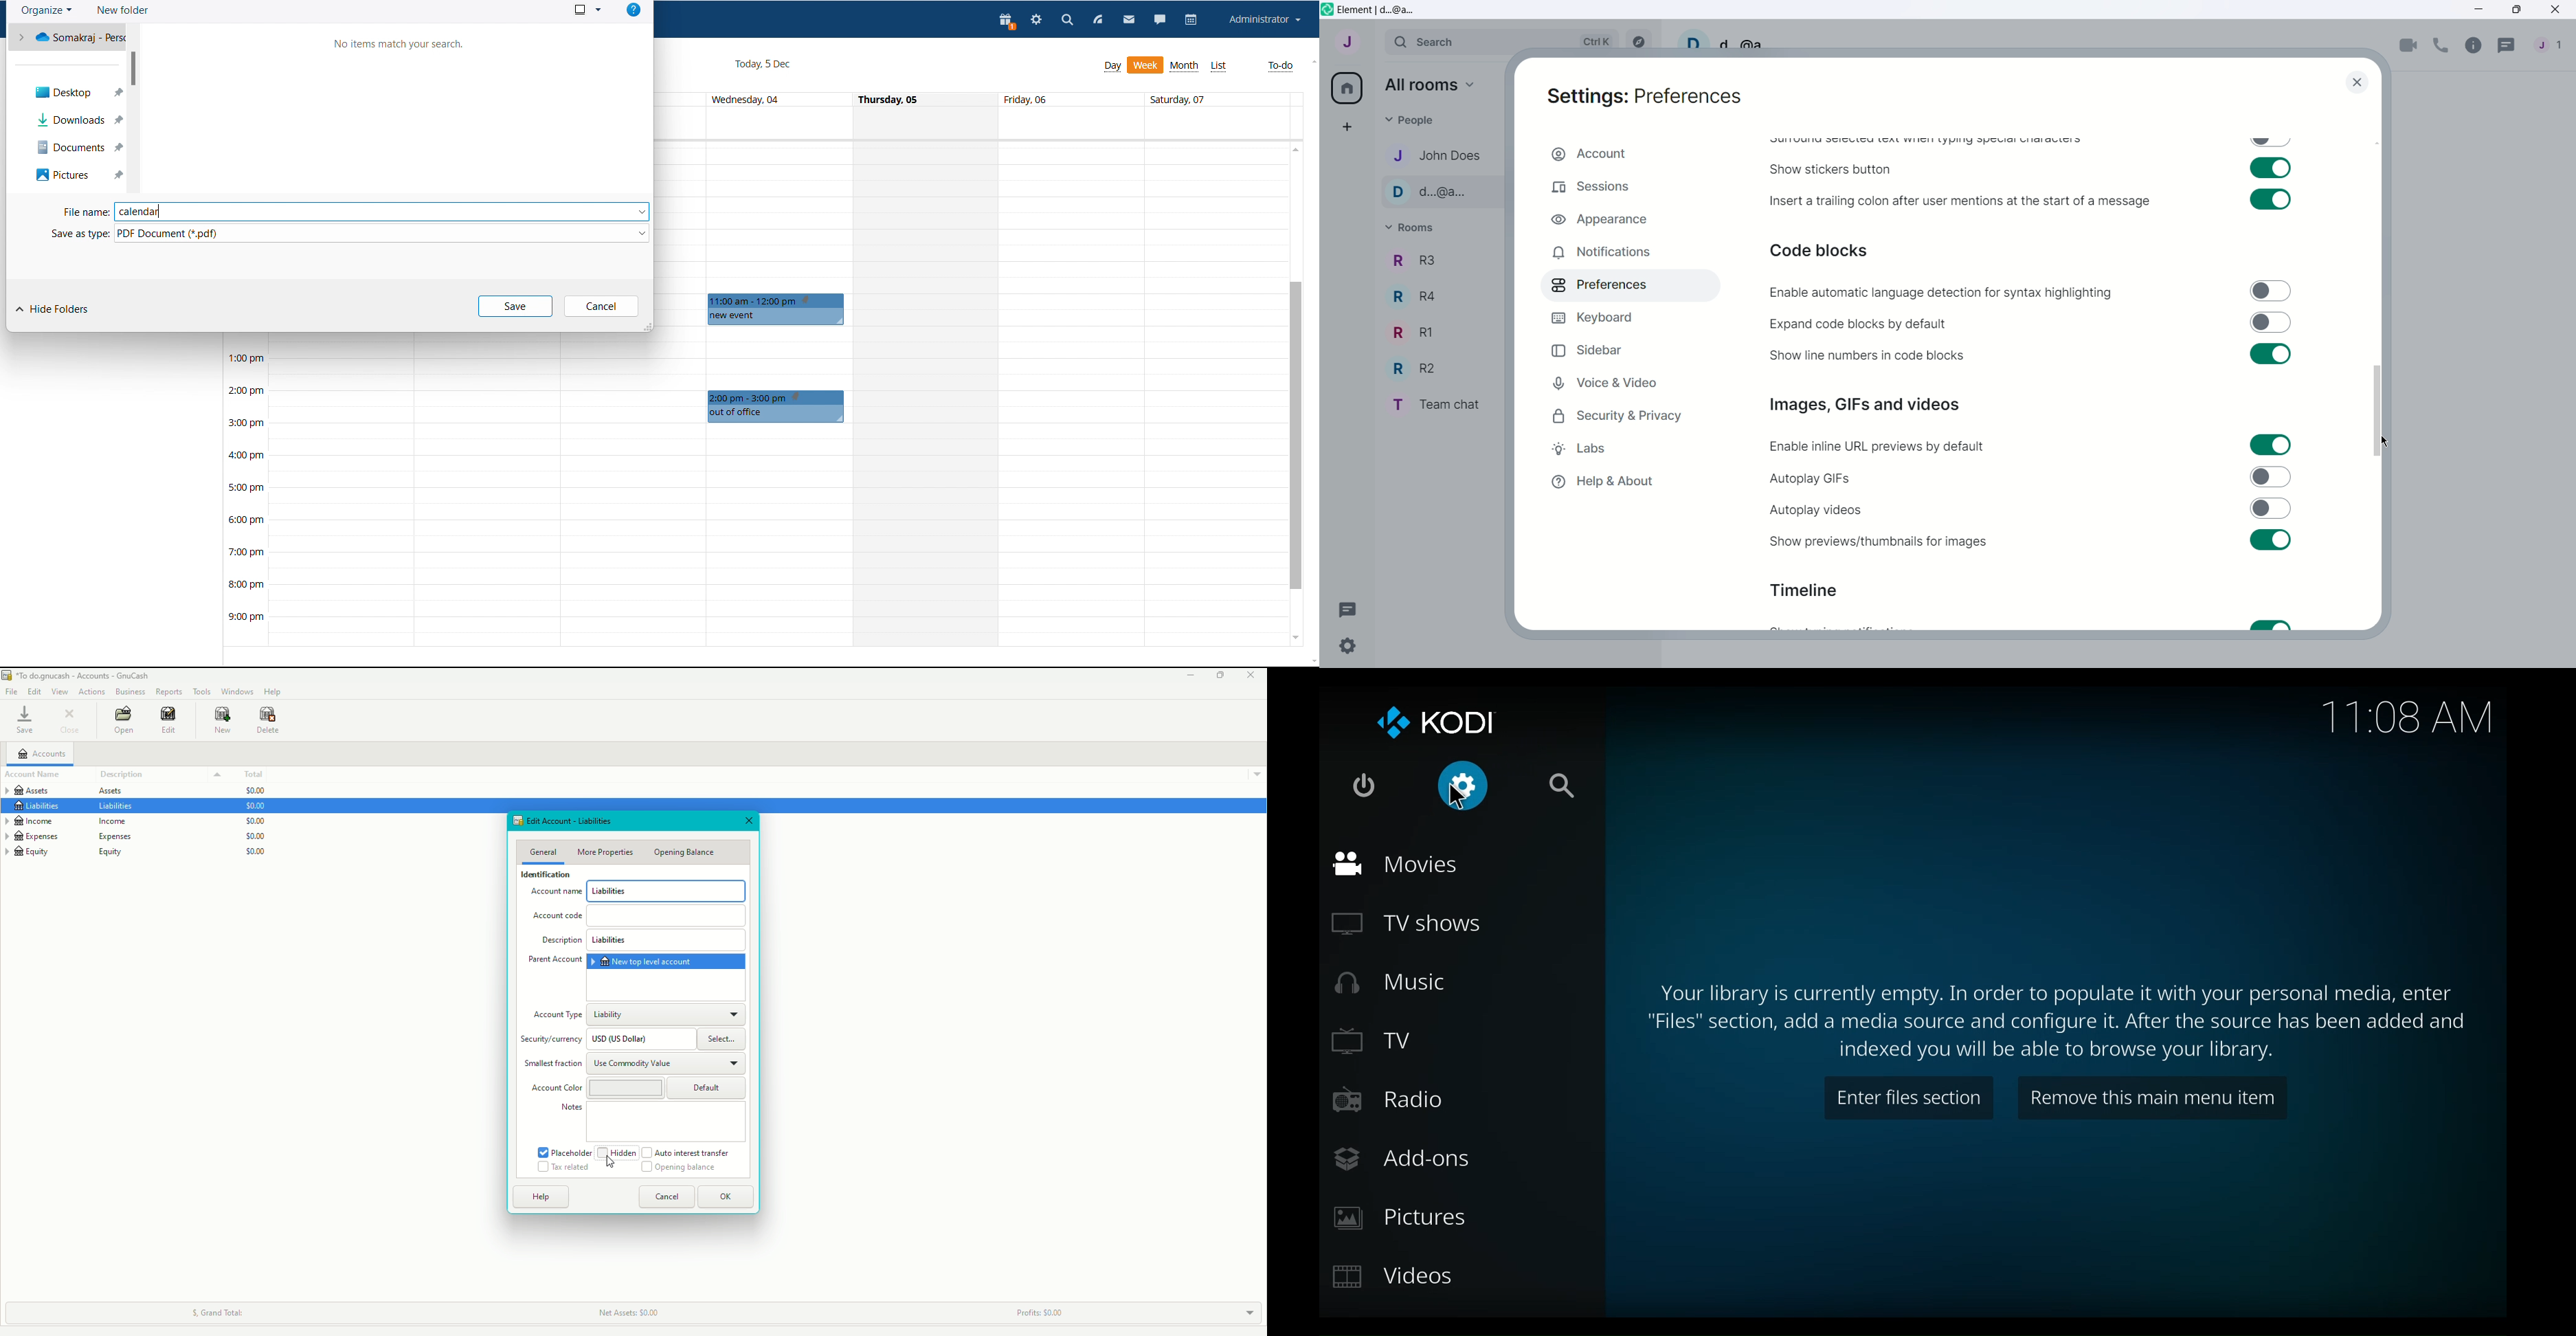  I want to click on Identification, so click(545, 875).